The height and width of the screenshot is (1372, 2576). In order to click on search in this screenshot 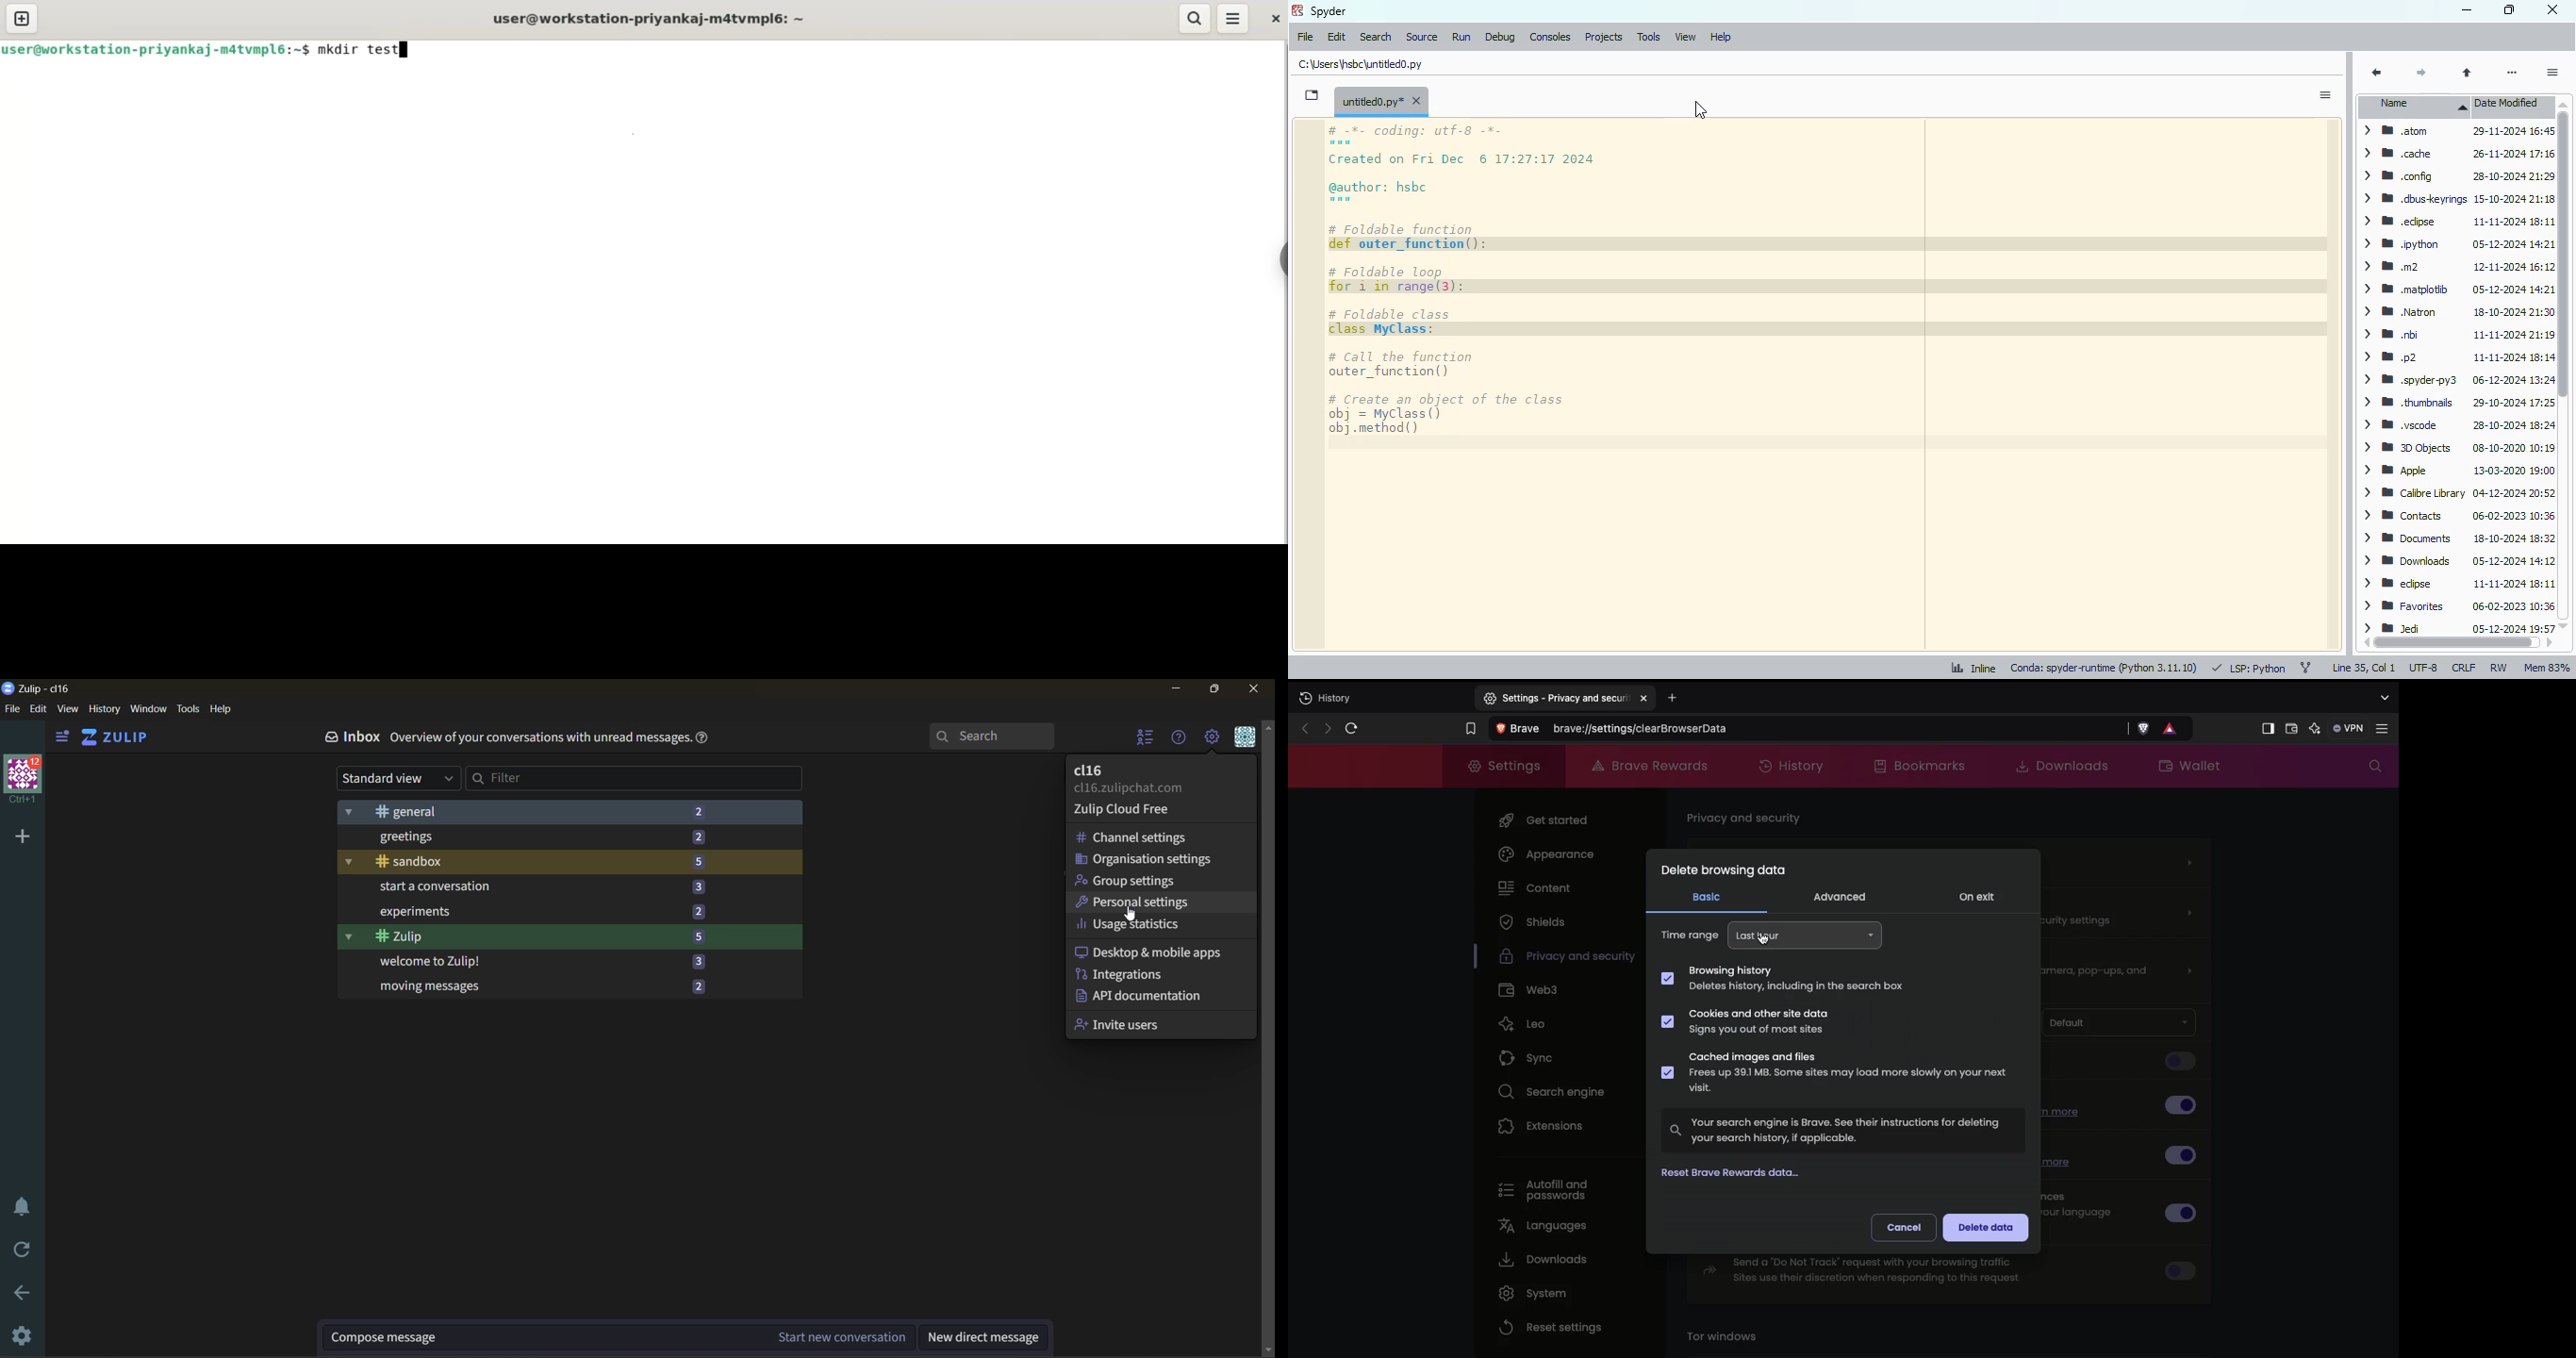, I will do `click(1375, 36)`.